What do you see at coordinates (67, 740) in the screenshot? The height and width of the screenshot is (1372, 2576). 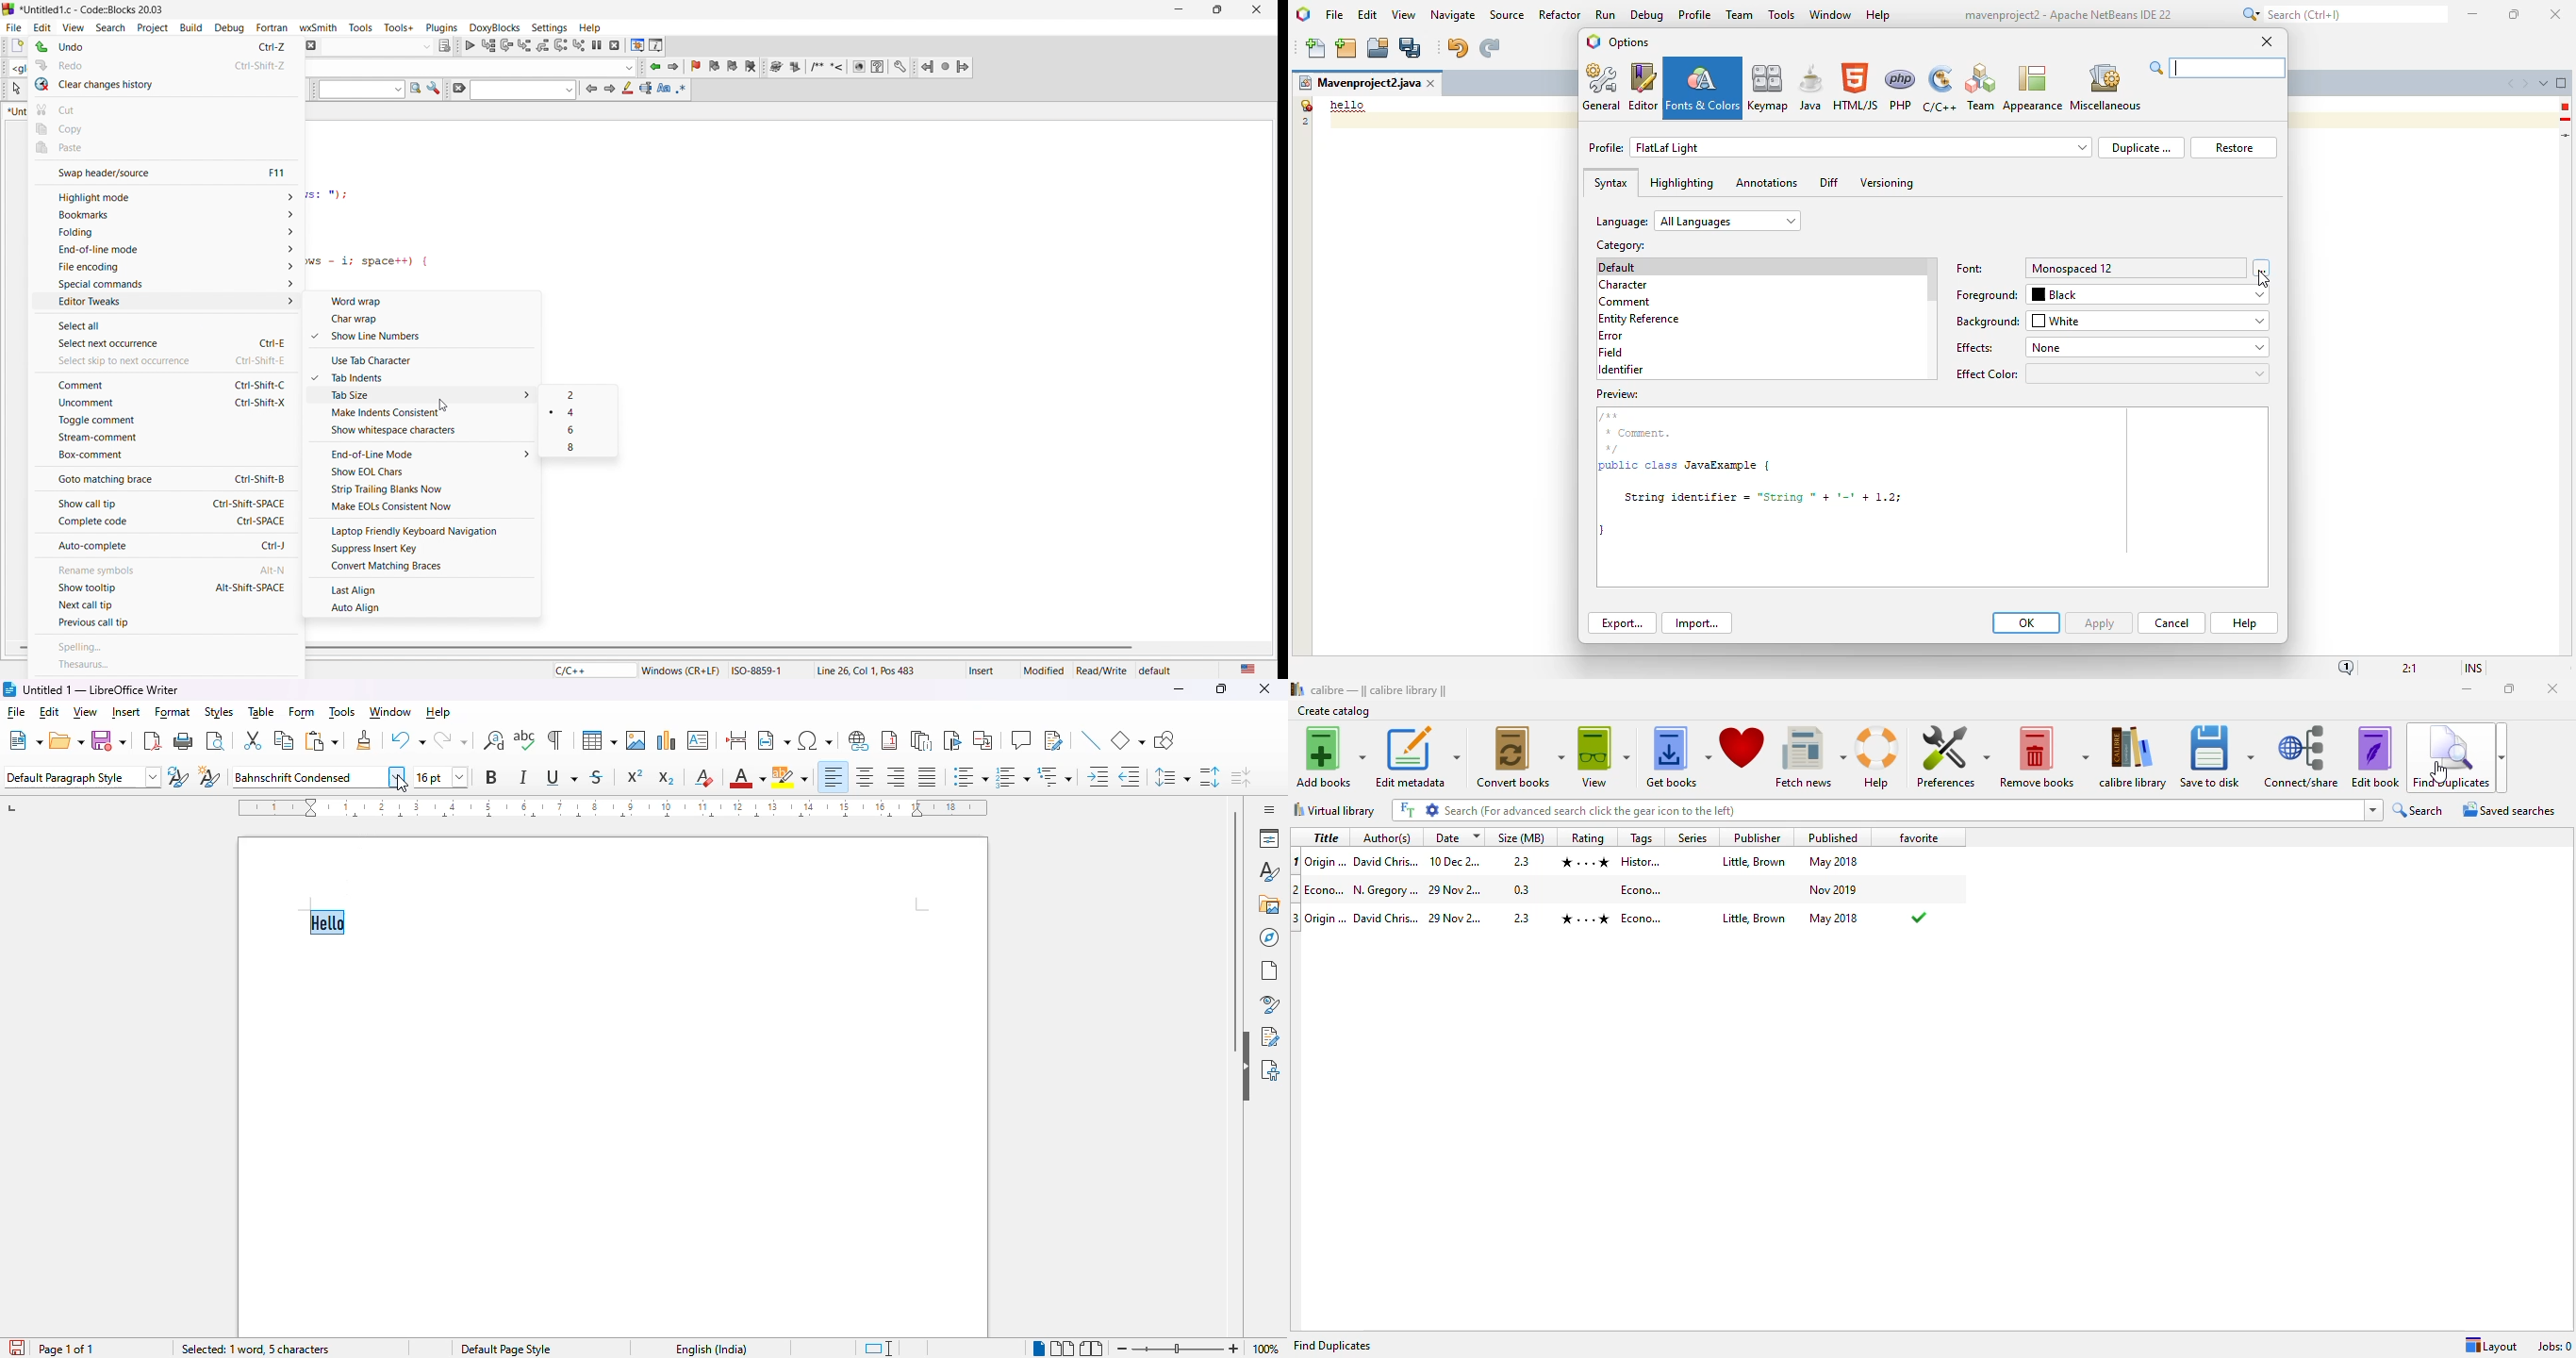 I see `open` at bounding box center [67, 740].